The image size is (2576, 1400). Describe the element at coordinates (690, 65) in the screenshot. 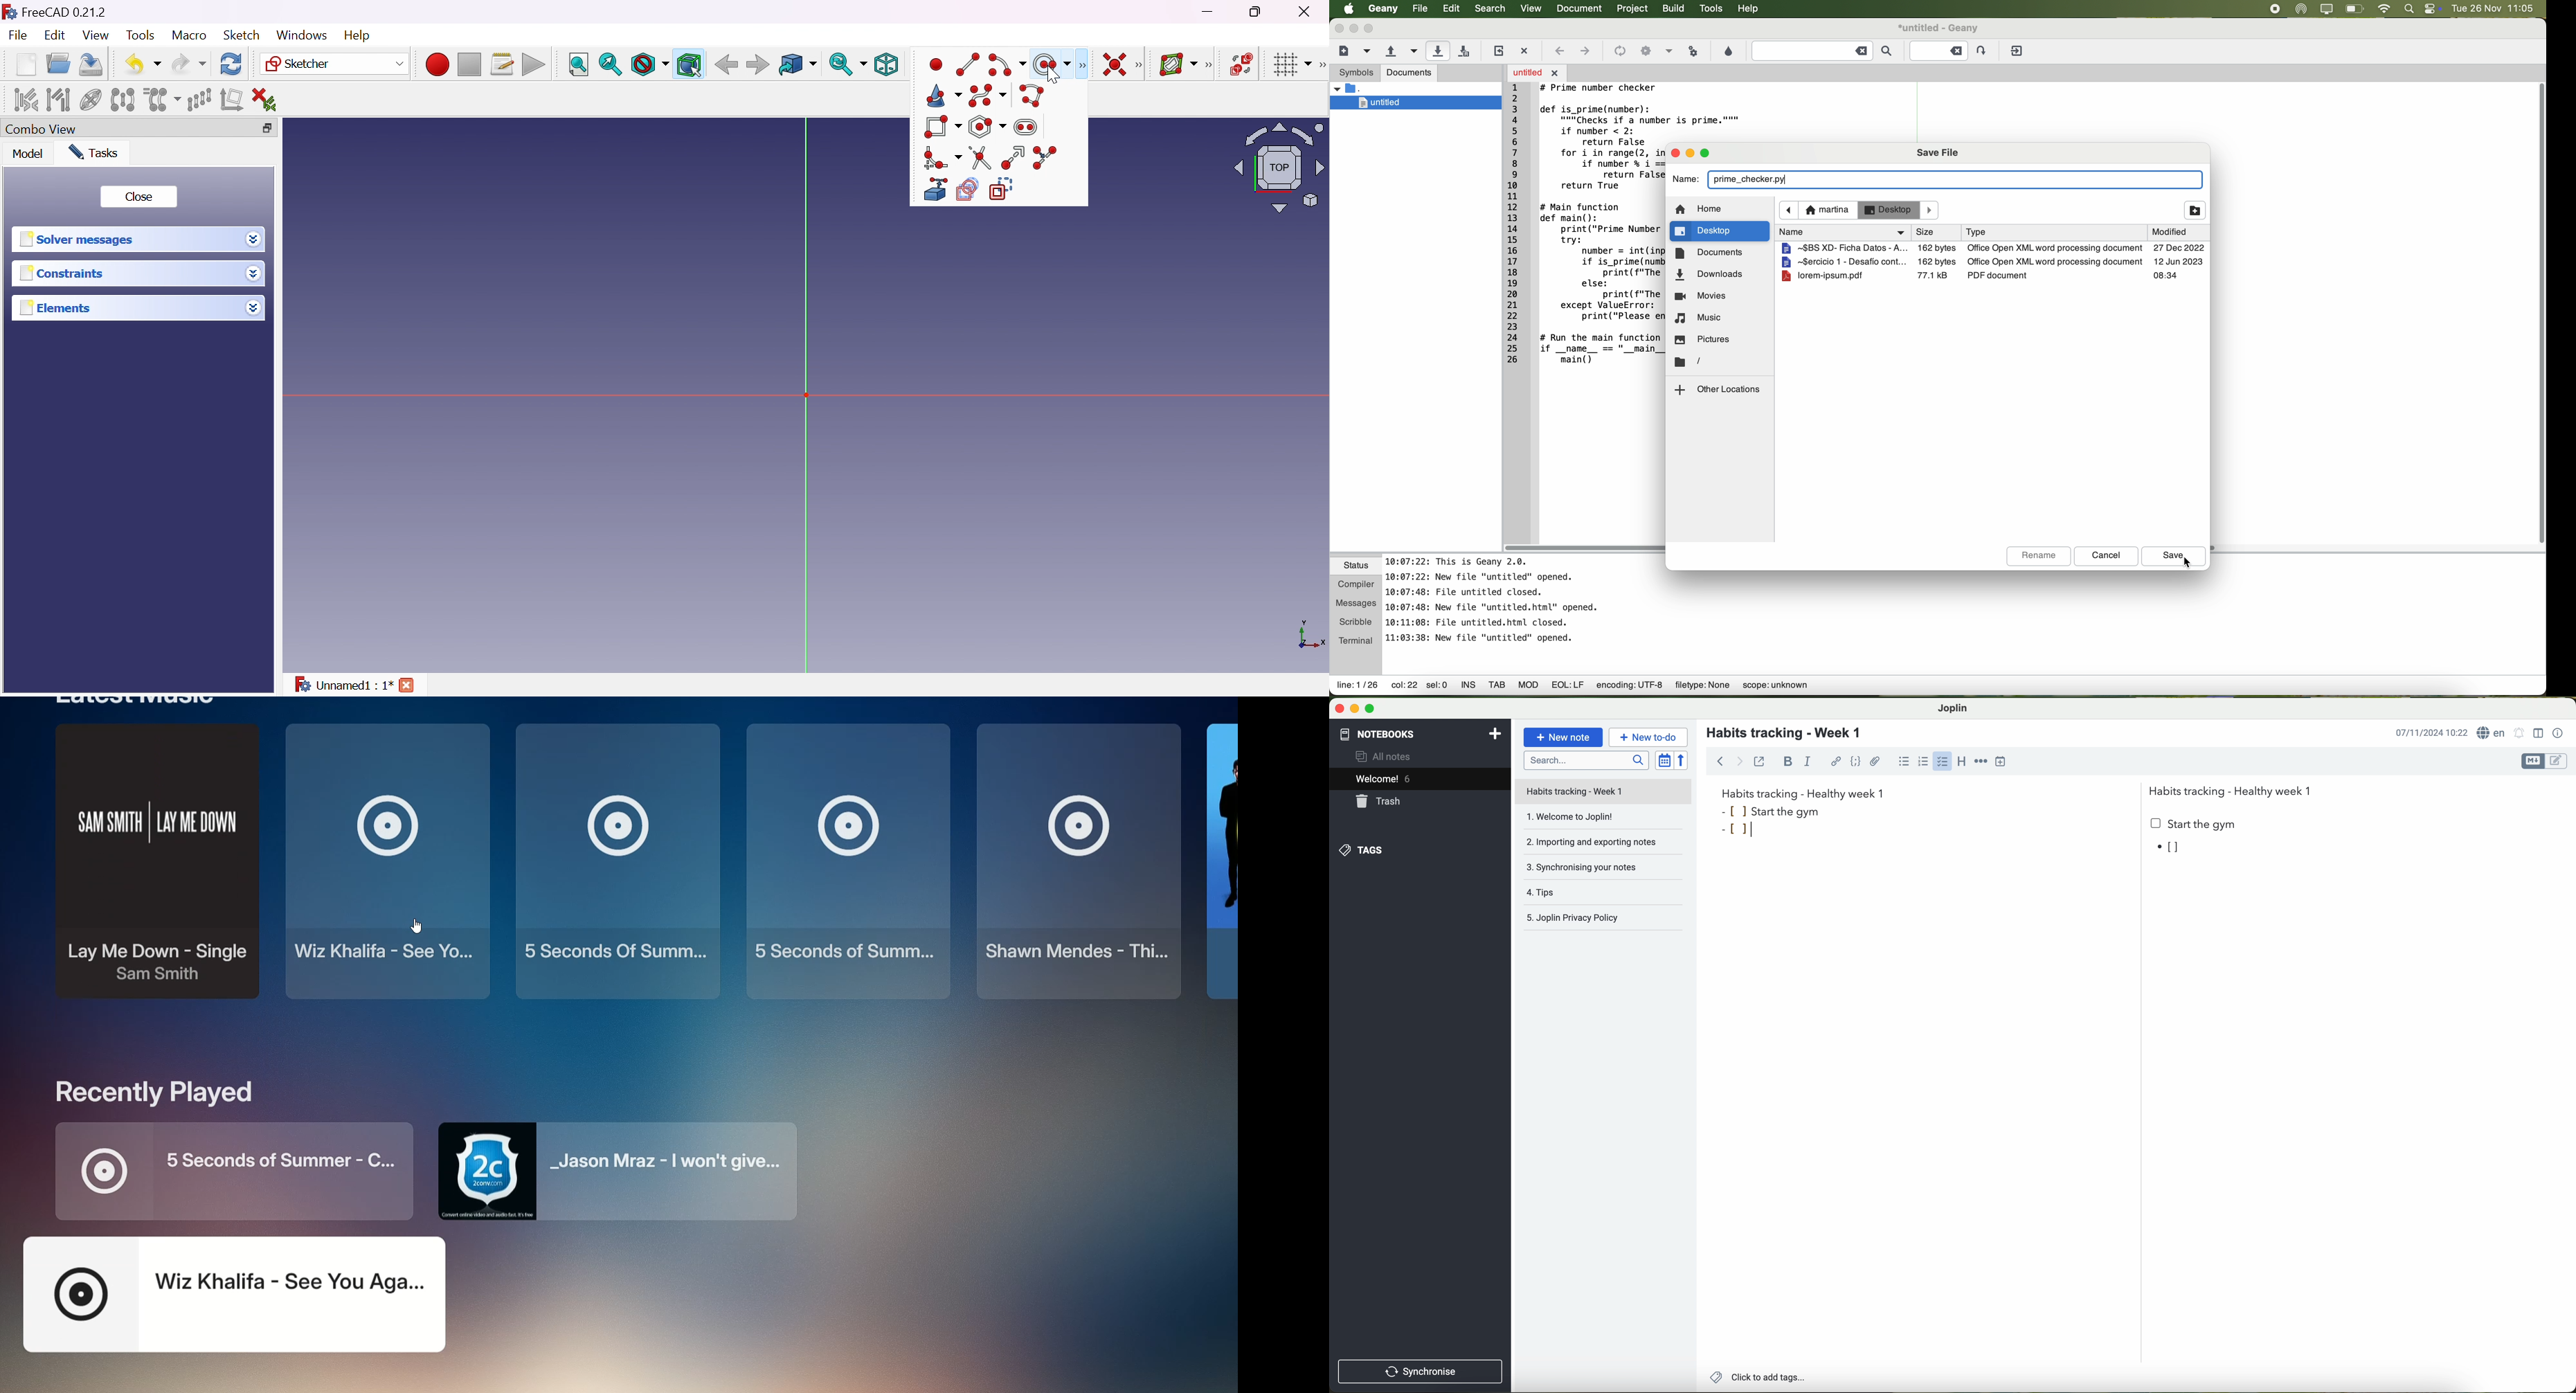

I see `Bounding box` at that location.